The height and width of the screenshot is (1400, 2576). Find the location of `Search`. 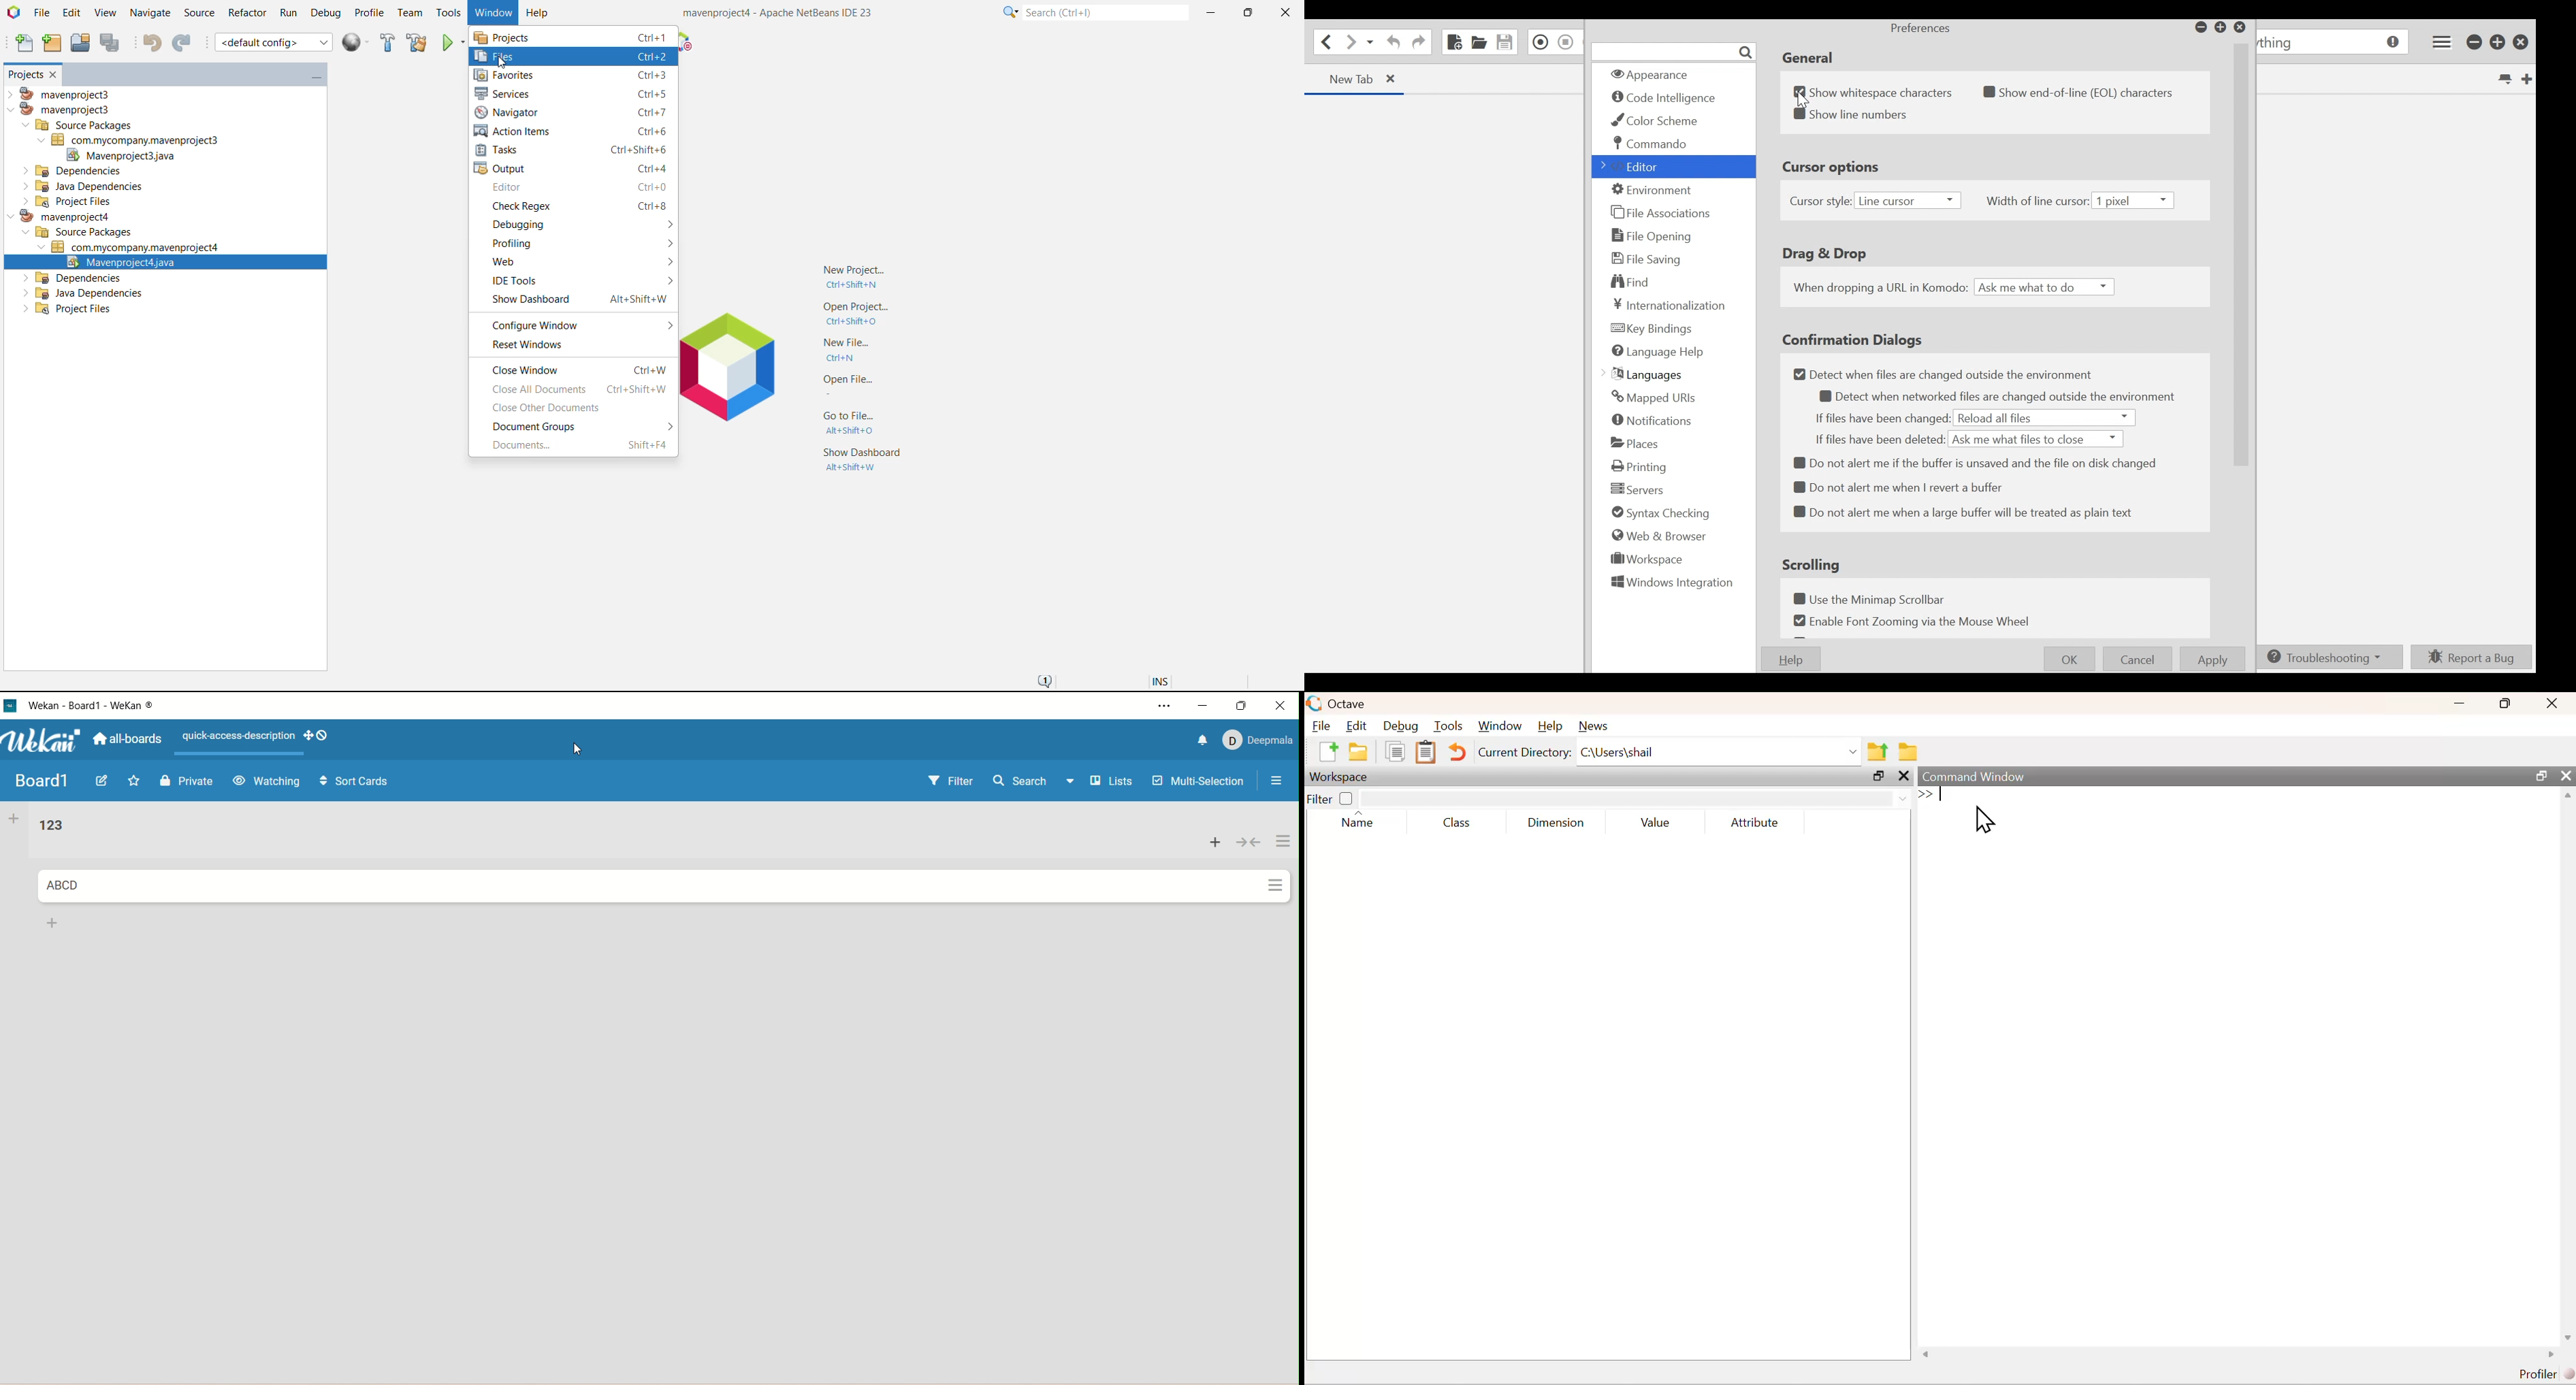

Search is located at coordinates (1675, 52).